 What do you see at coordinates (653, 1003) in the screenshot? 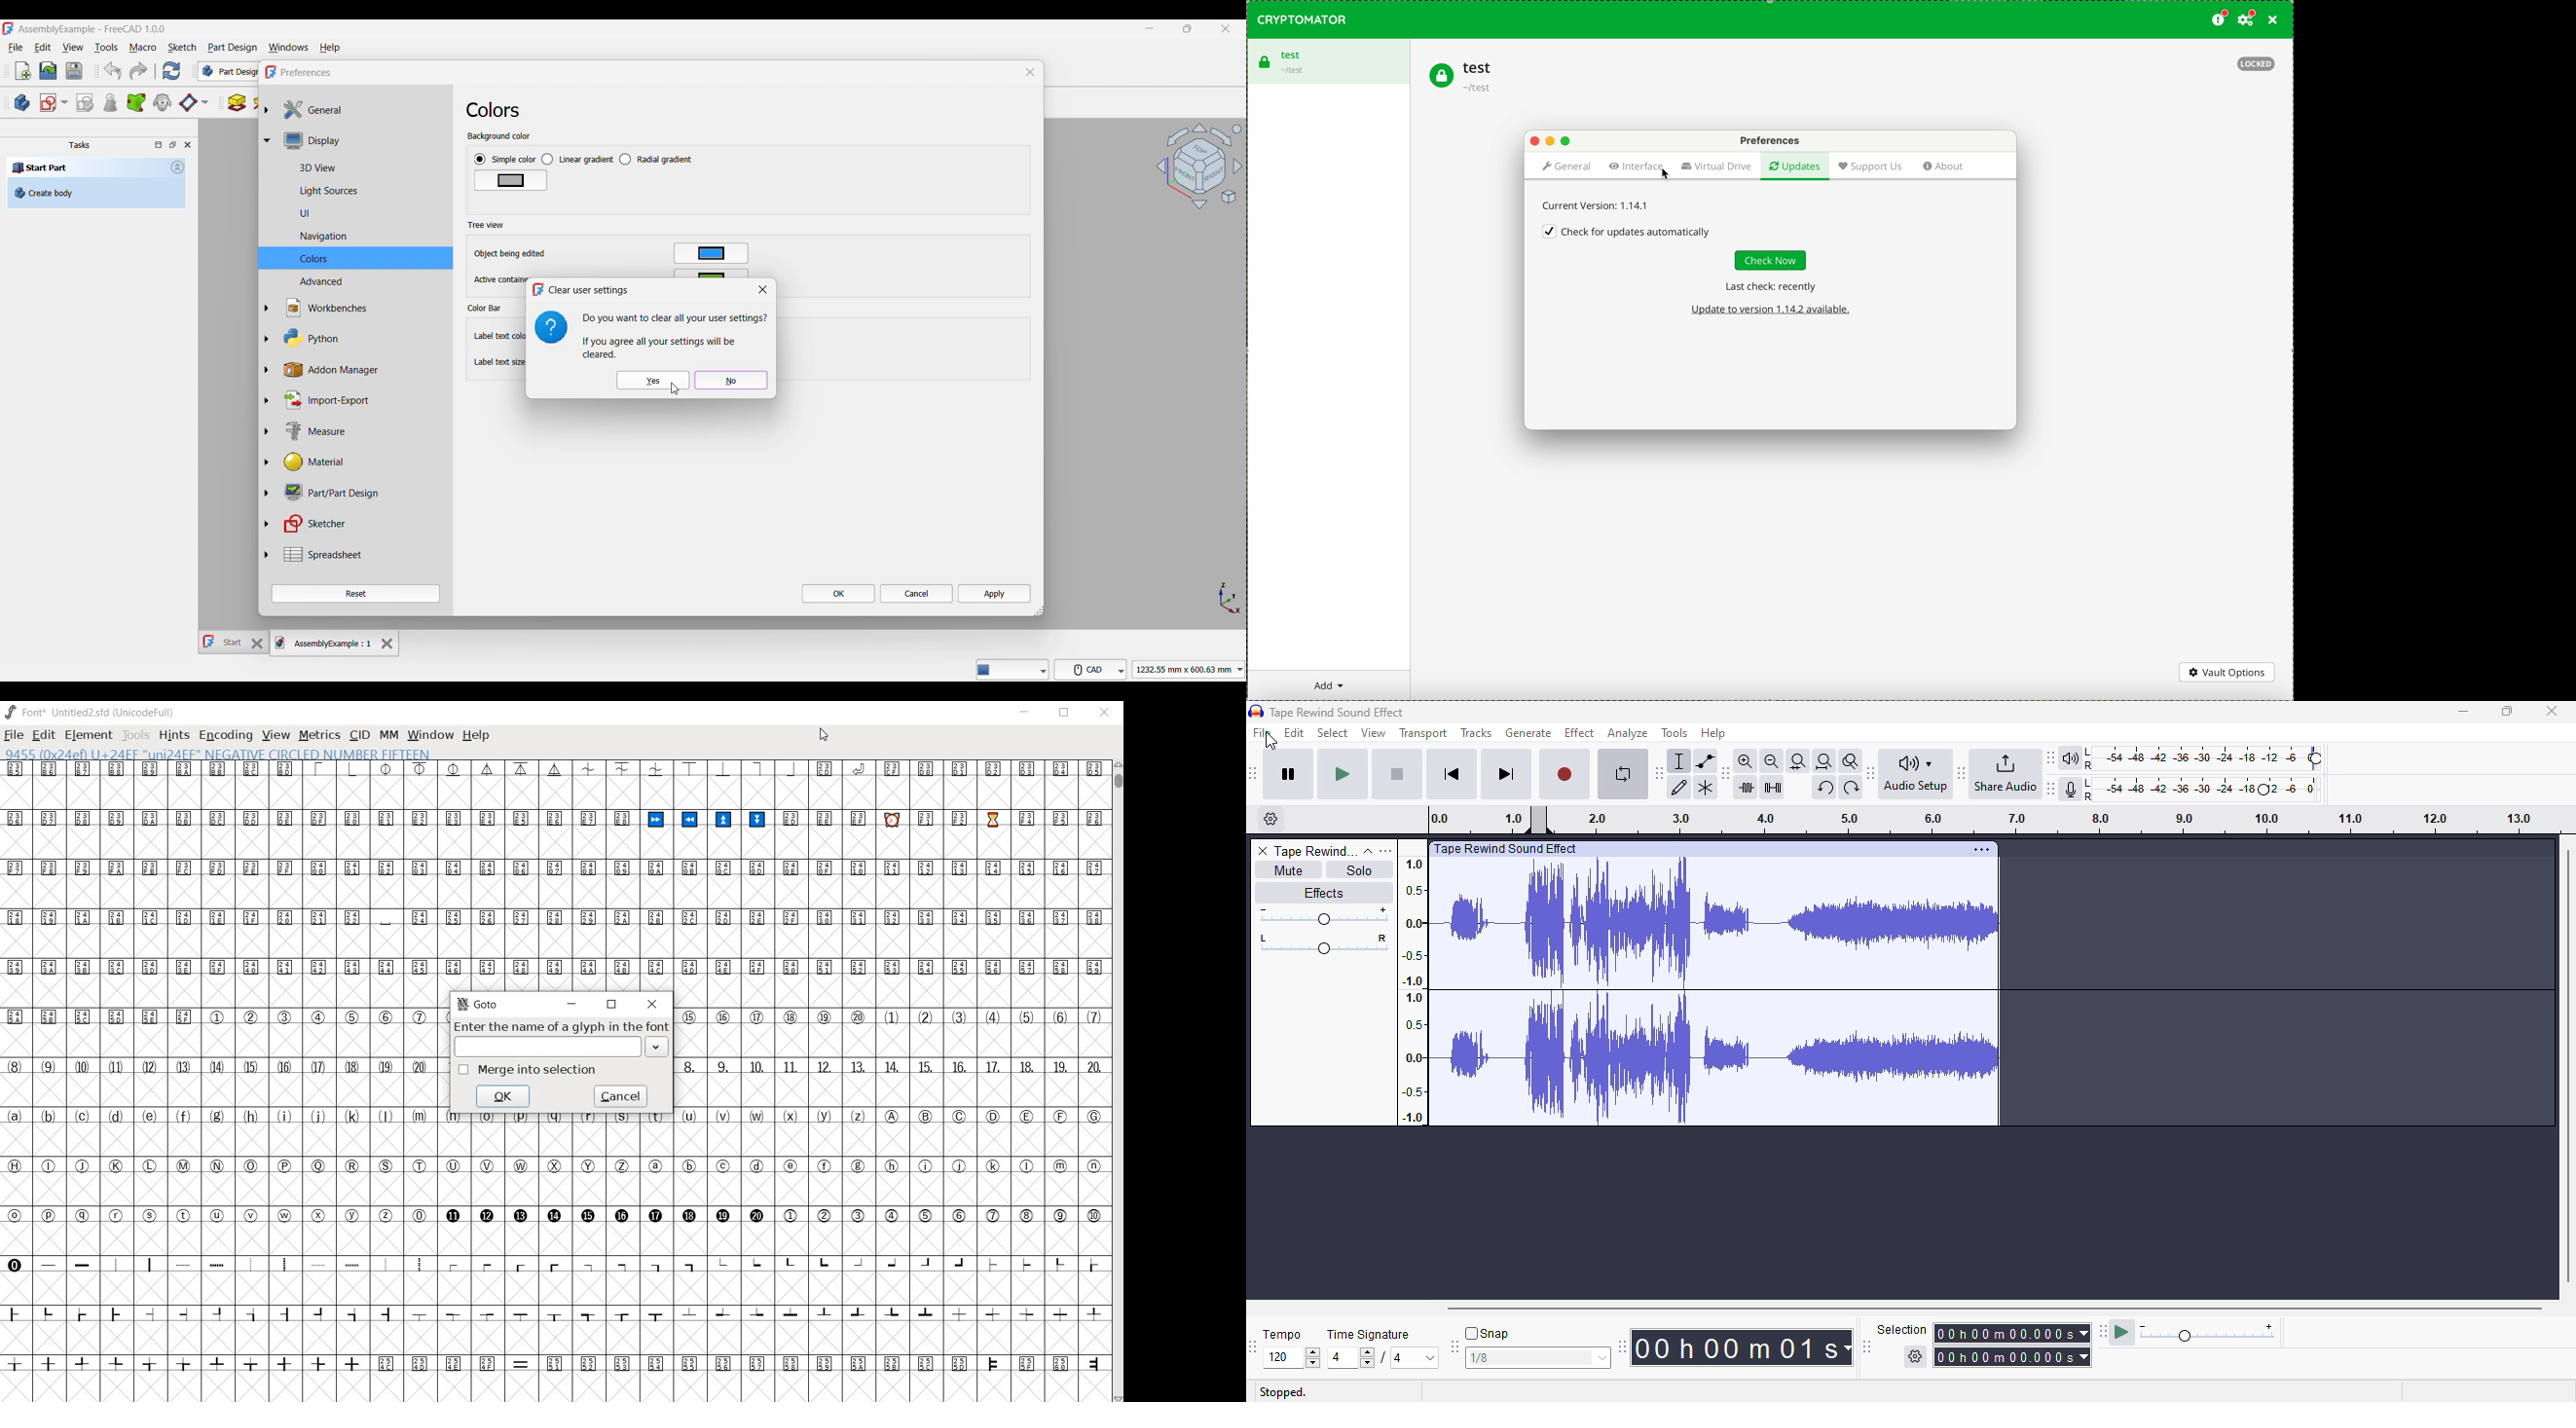
I see `close` at bounding box center [653, 1003].